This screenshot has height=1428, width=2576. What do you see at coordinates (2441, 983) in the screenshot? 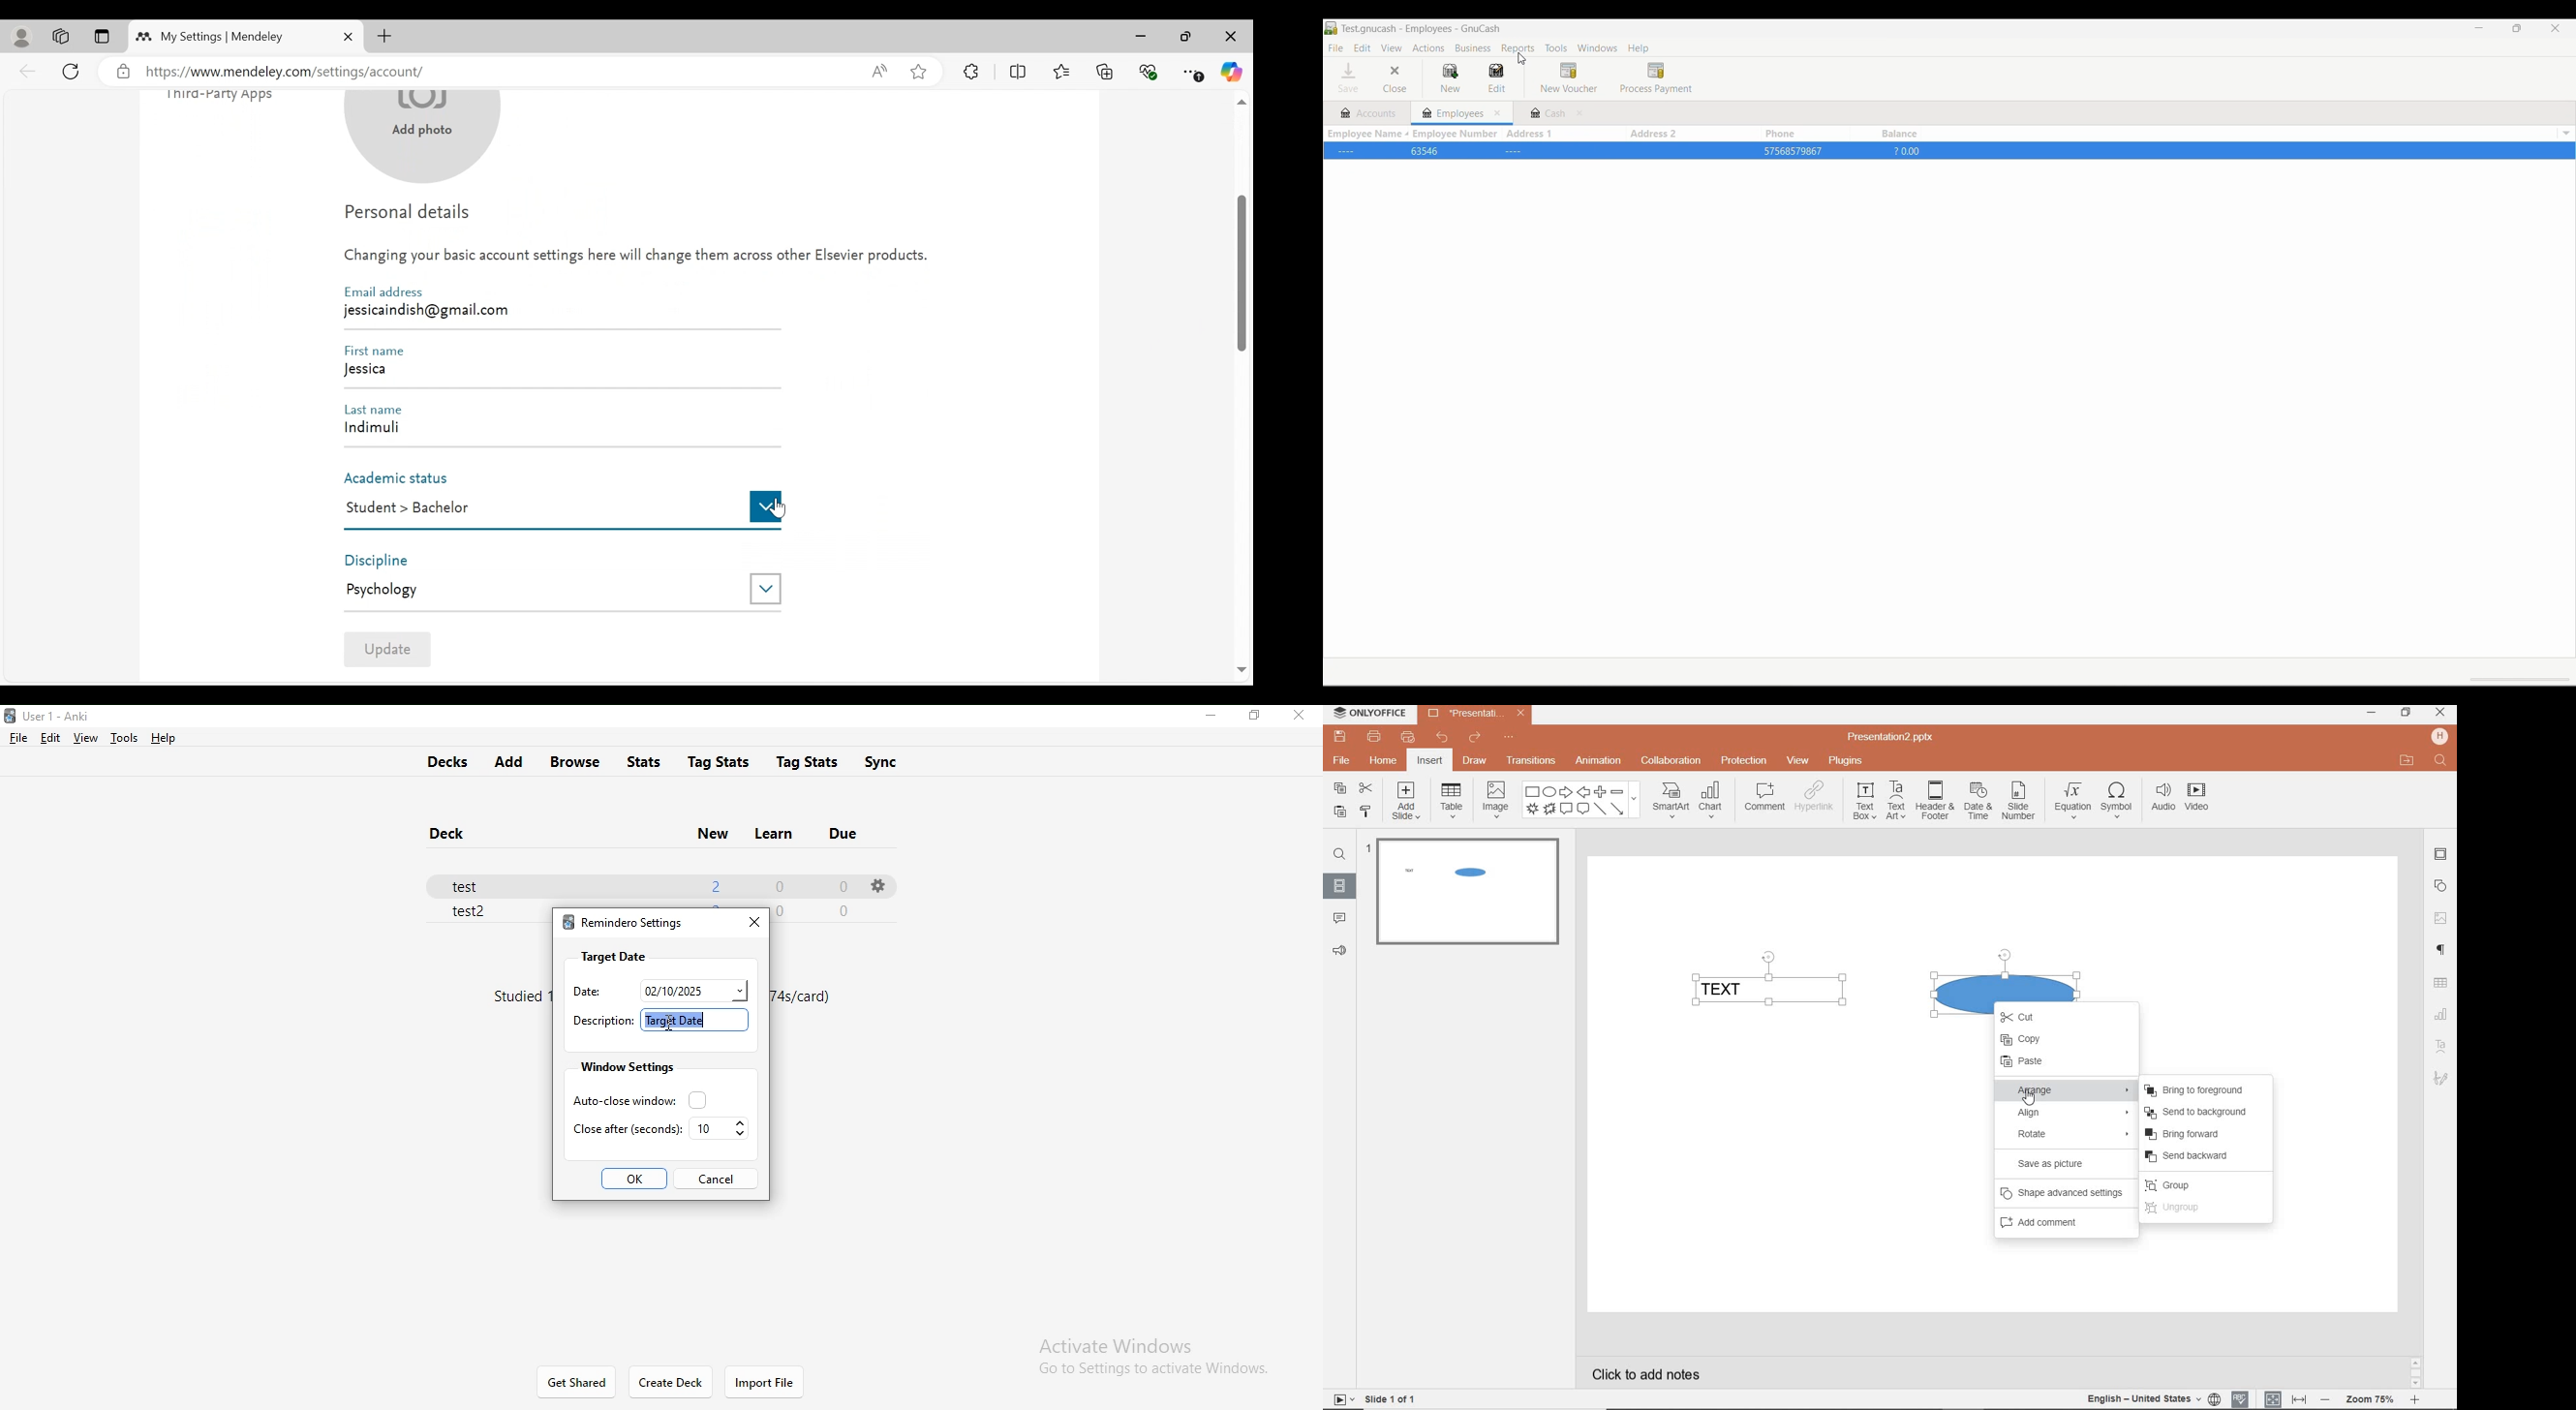
I see `TABLE SETTINGS` at bounding box center [2441, 983].